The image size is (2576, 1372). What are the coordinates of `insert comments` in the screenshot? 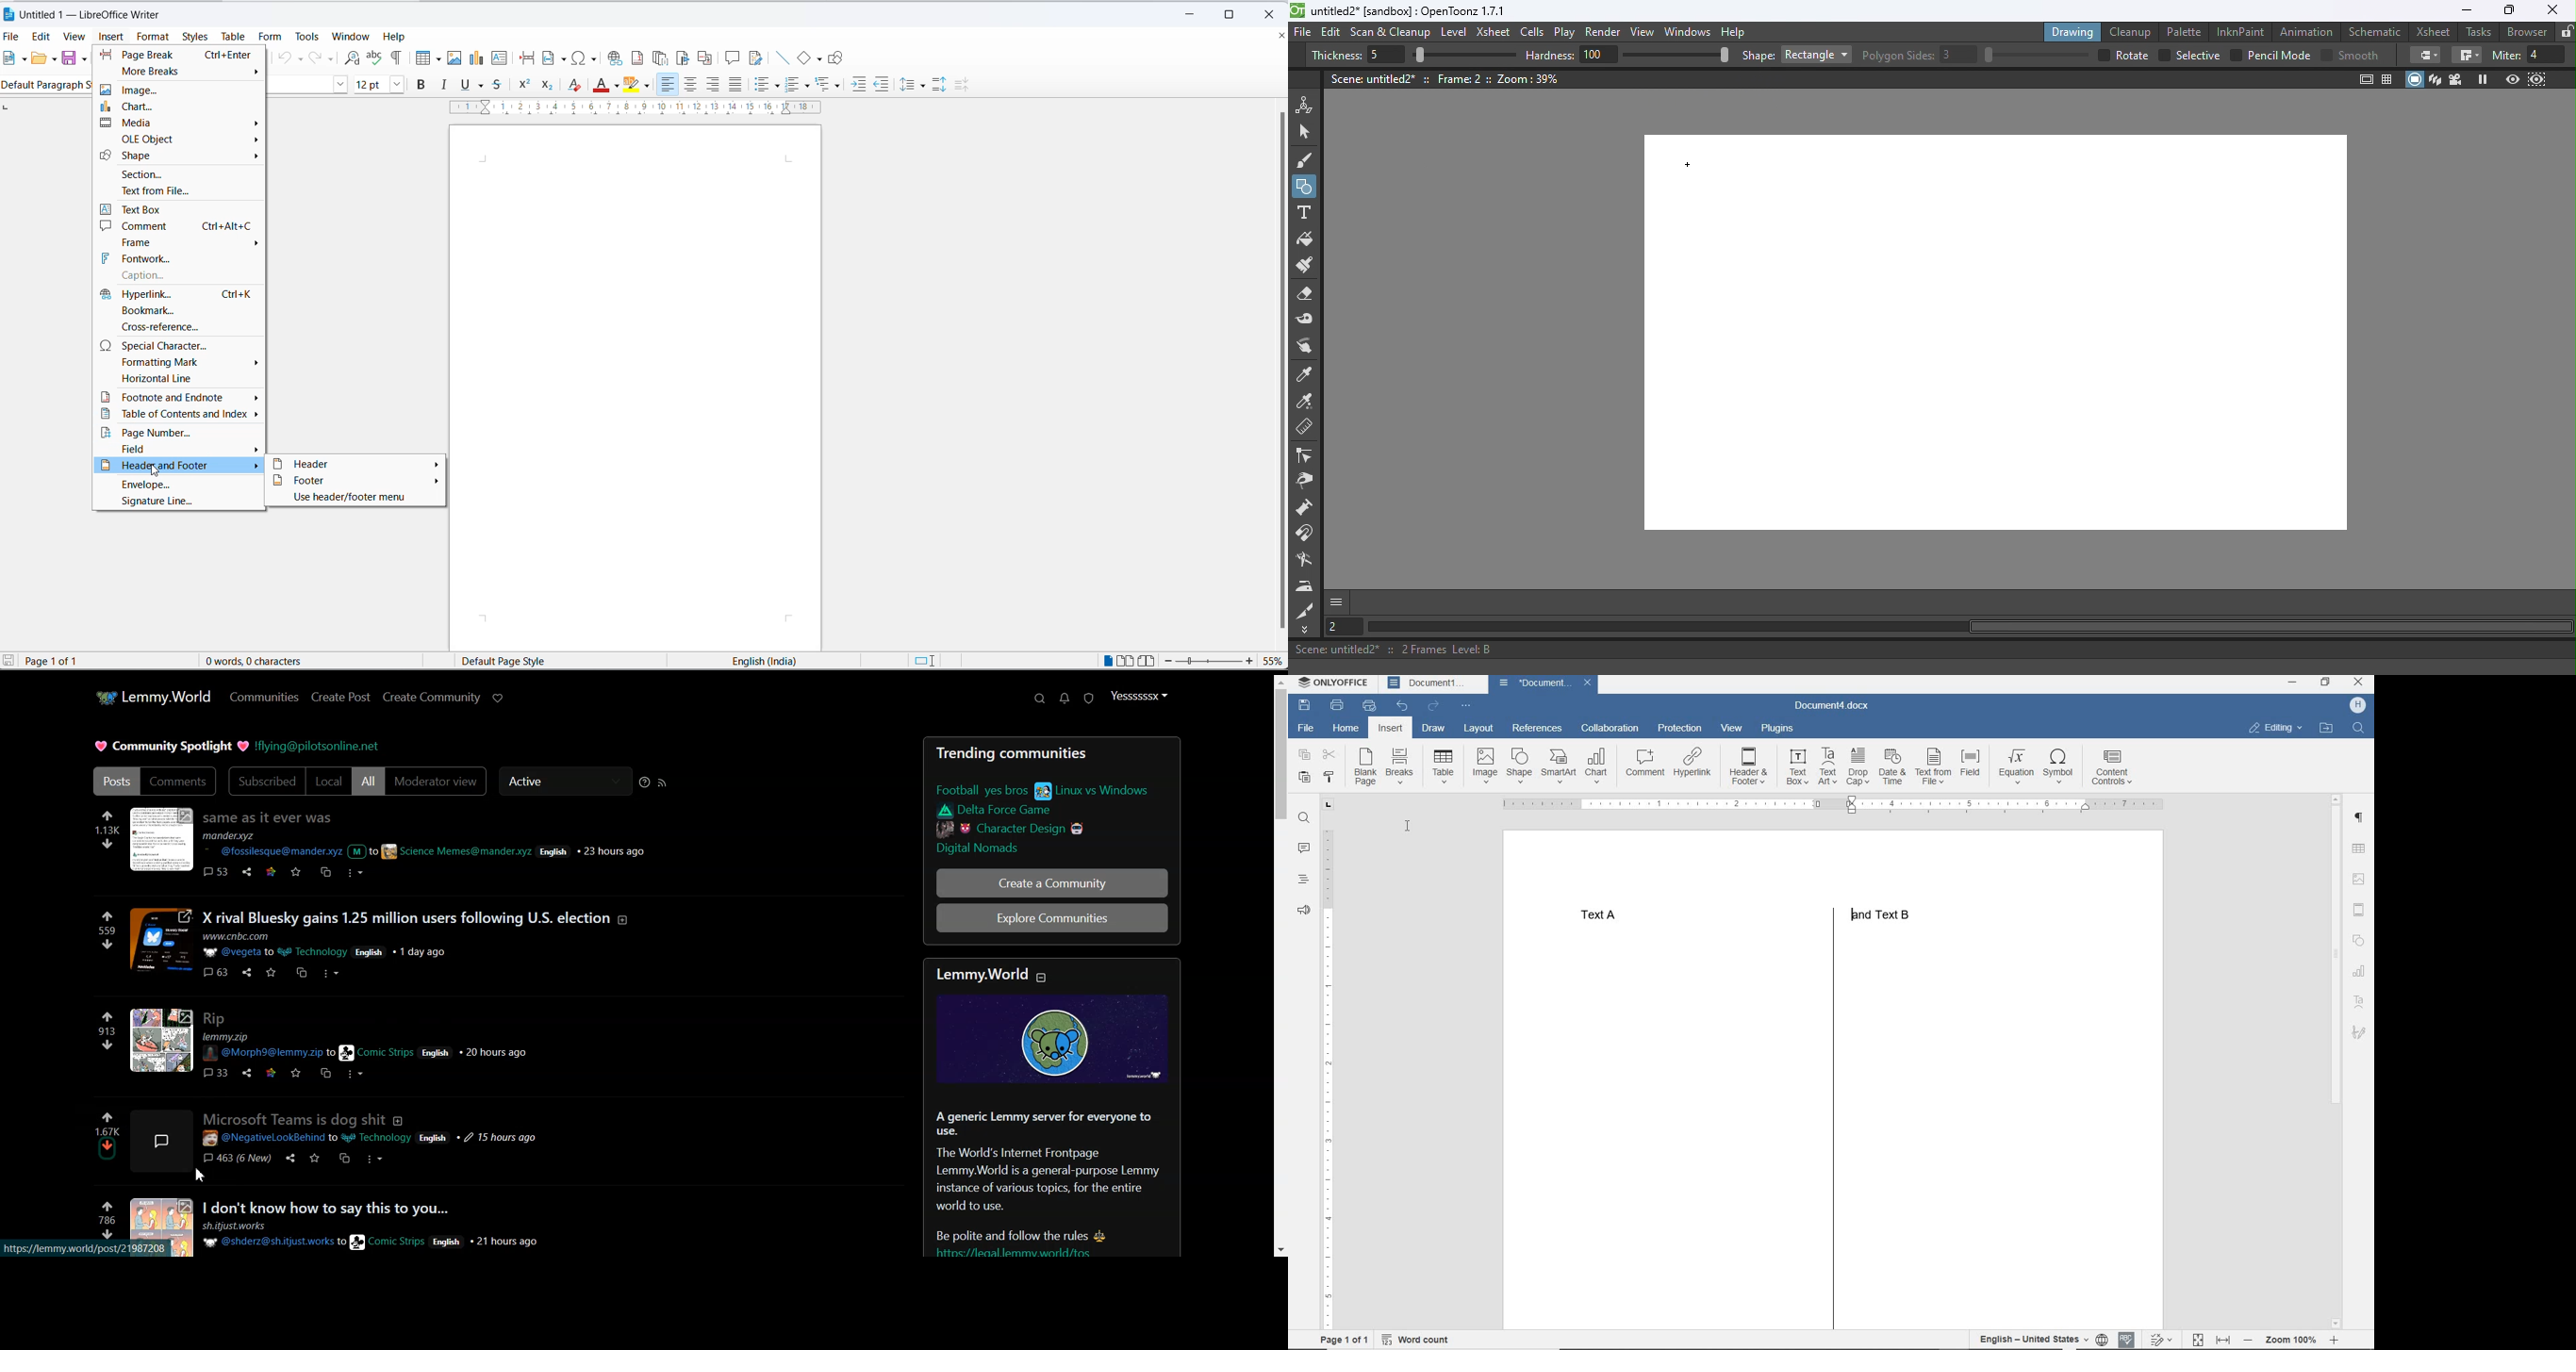 It's located at (732, 58).